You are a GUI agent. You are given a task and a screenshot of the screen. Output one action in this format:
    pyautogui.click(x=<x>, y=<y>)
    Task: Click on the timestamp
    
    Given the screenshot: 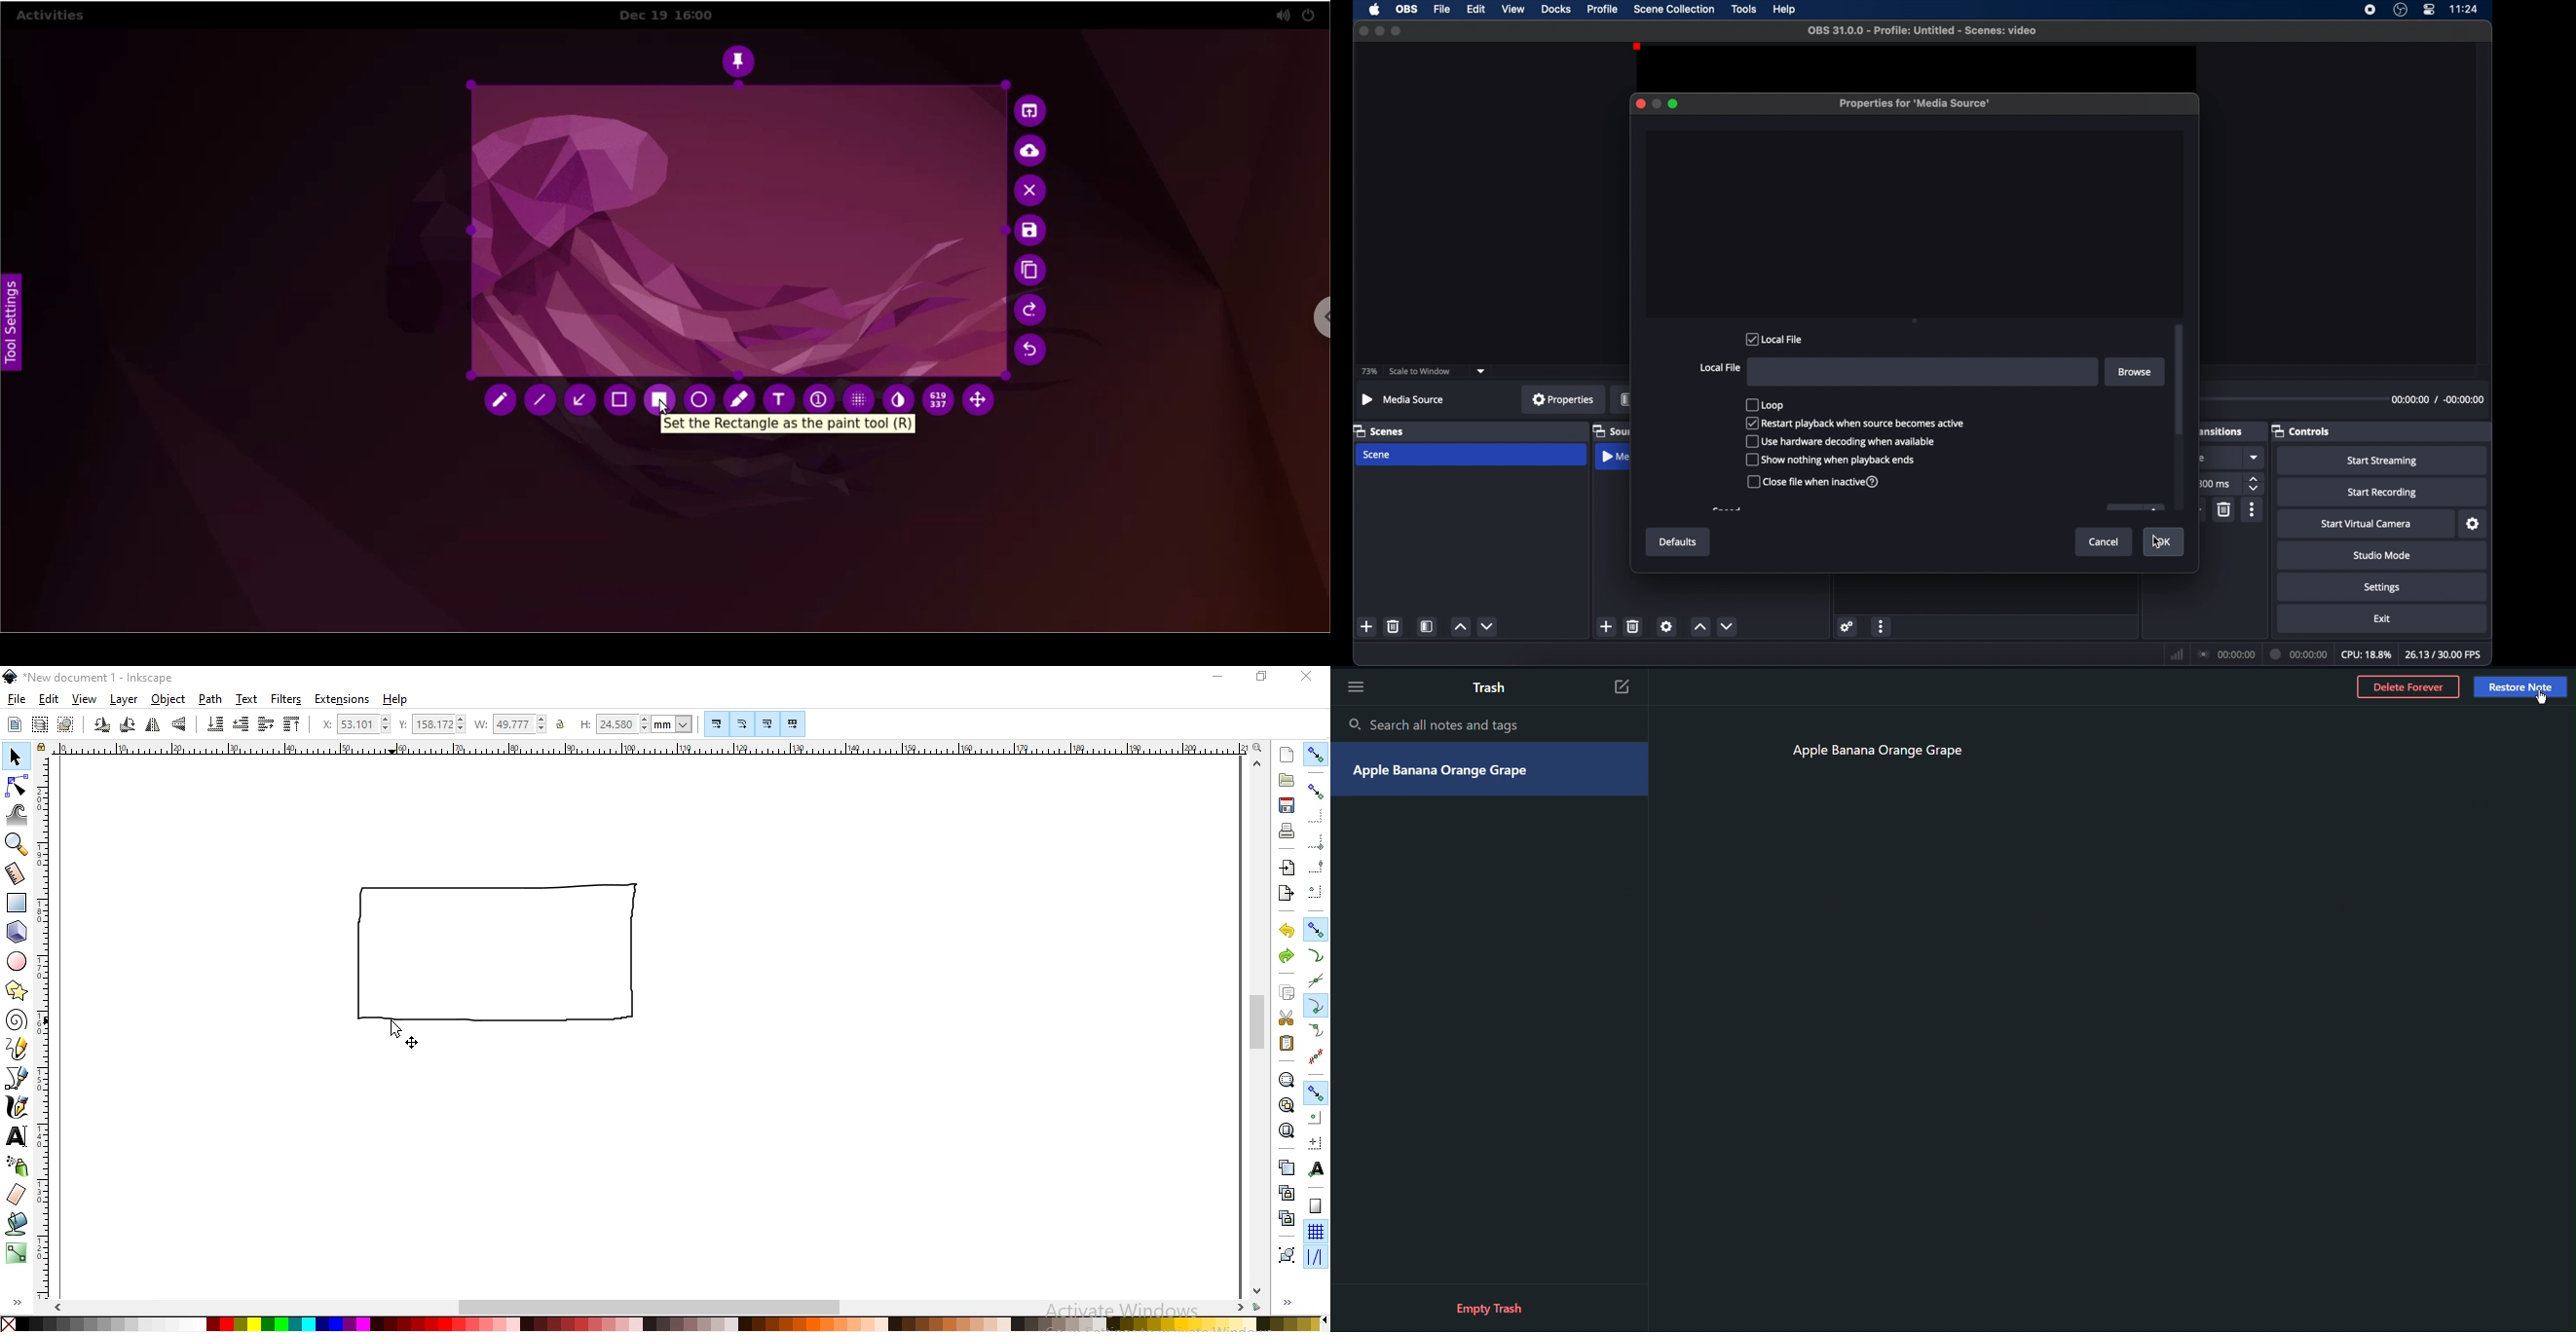 What is the action you would take?
    pyautogui.click(x=2438, y=399)
    